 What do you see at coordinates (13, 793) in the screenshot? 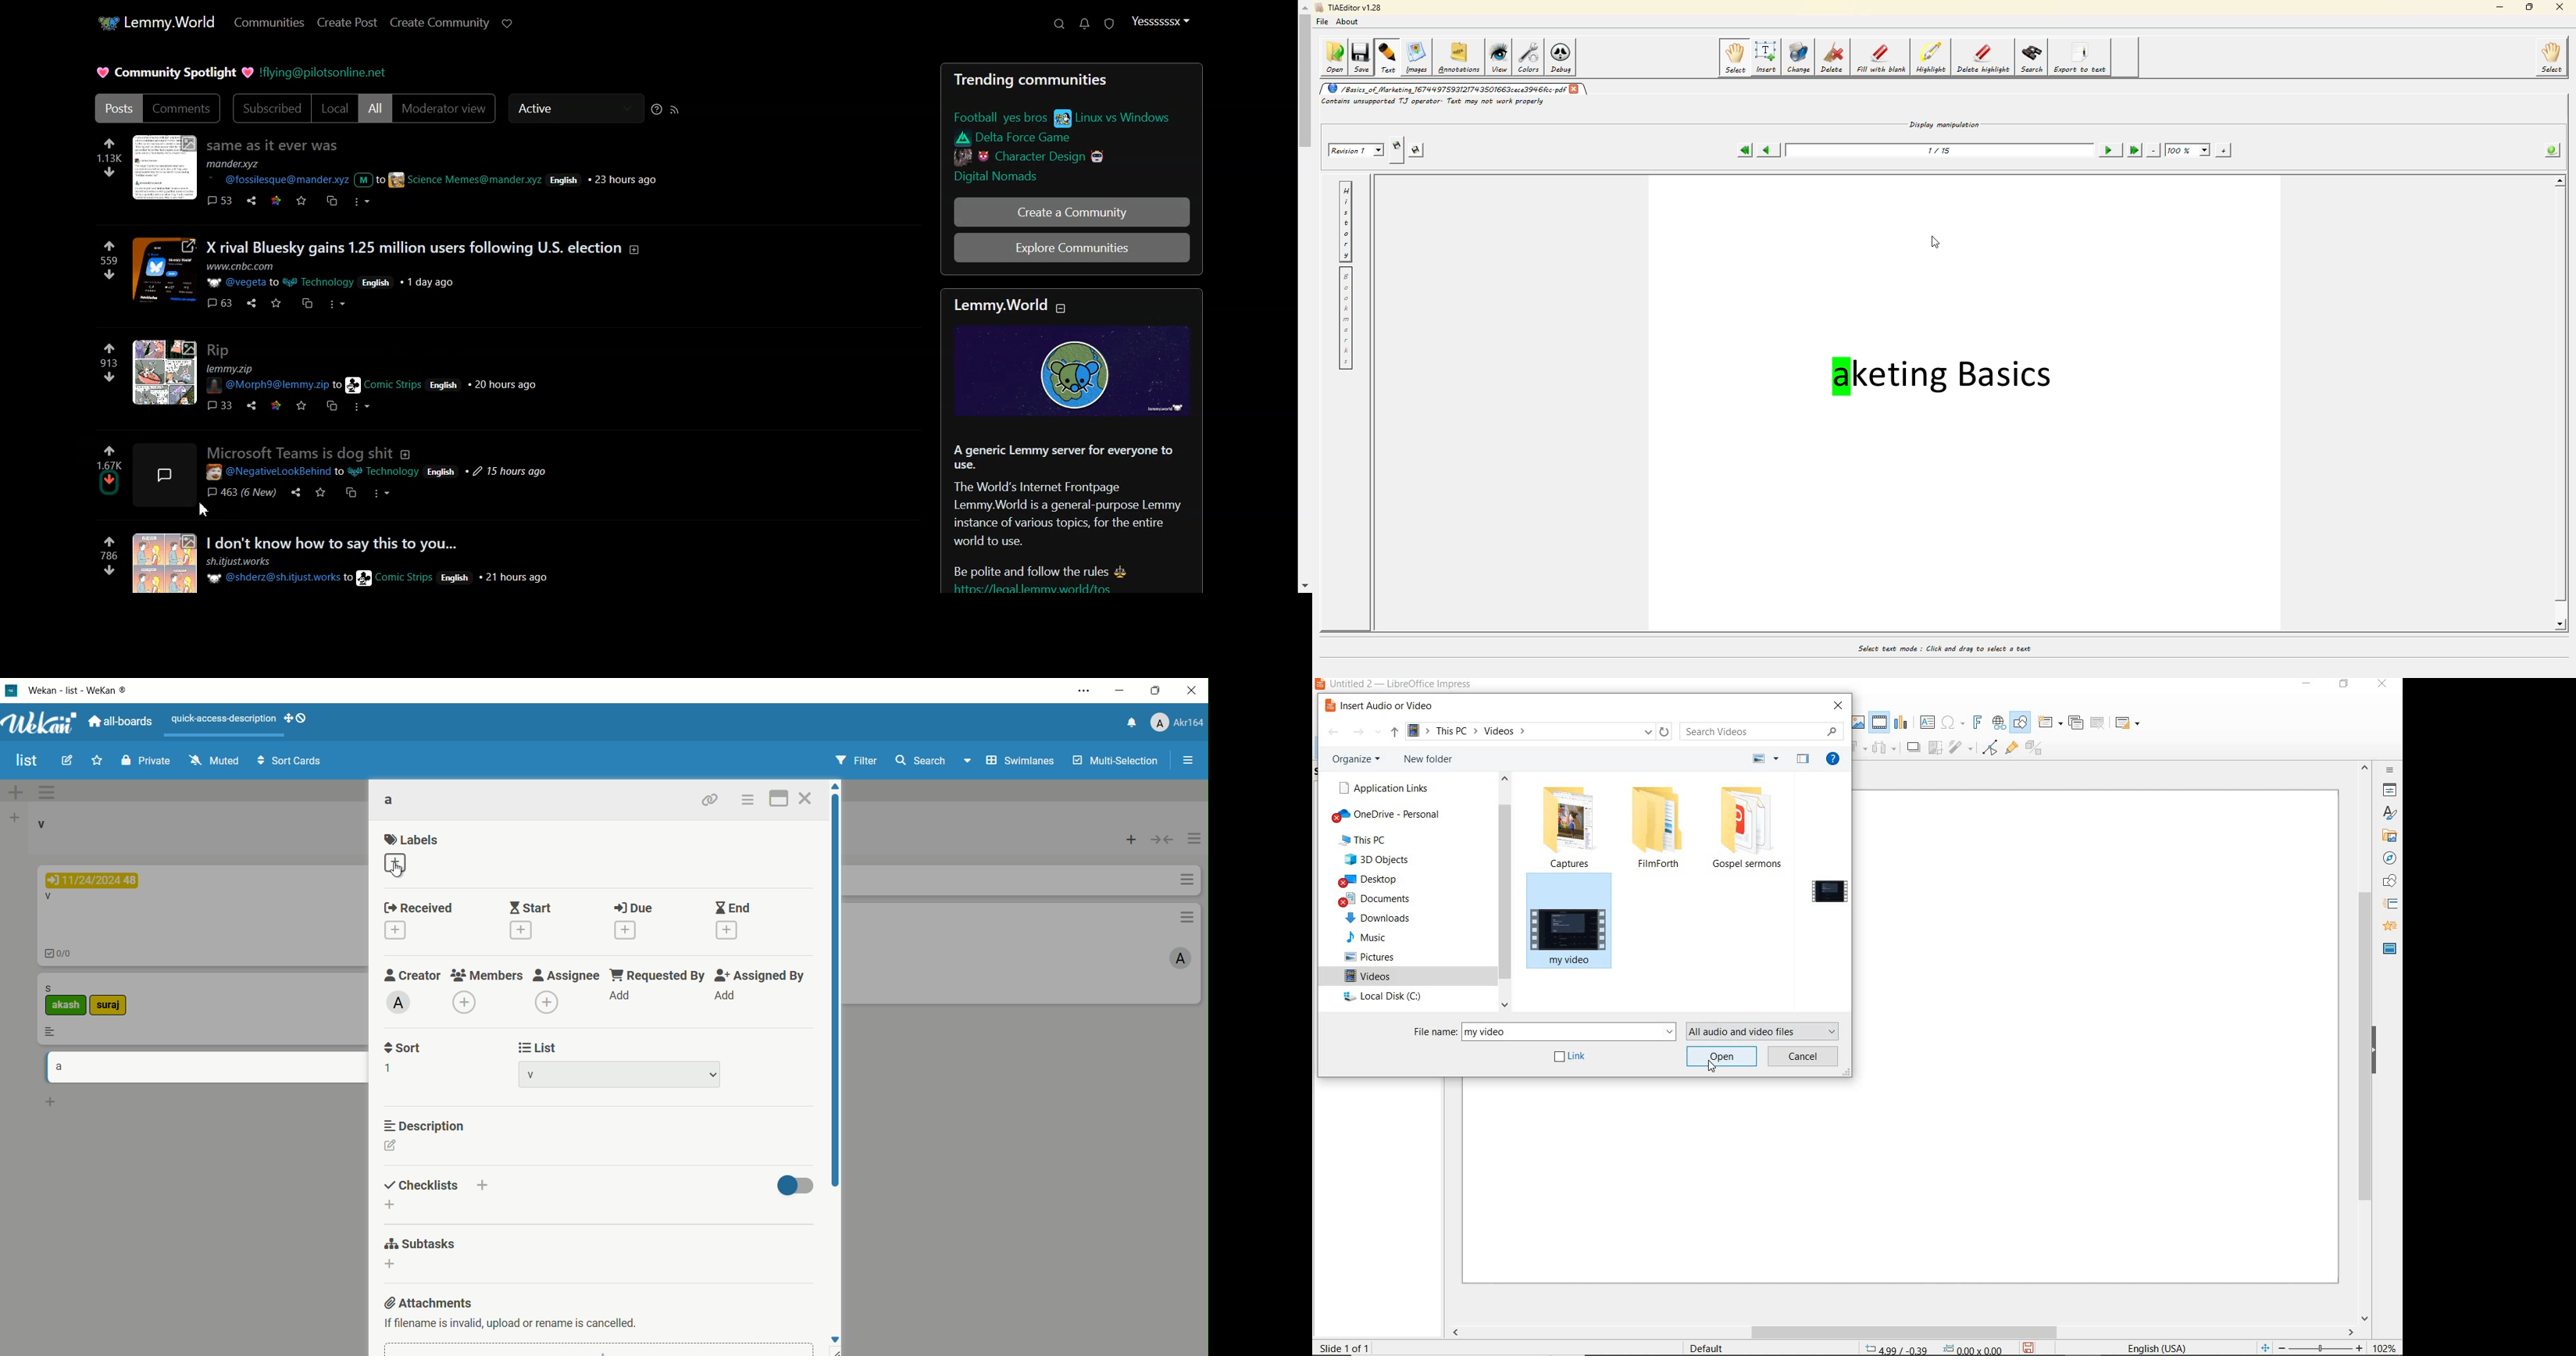
I see `add` at bounding box center [13, 793].